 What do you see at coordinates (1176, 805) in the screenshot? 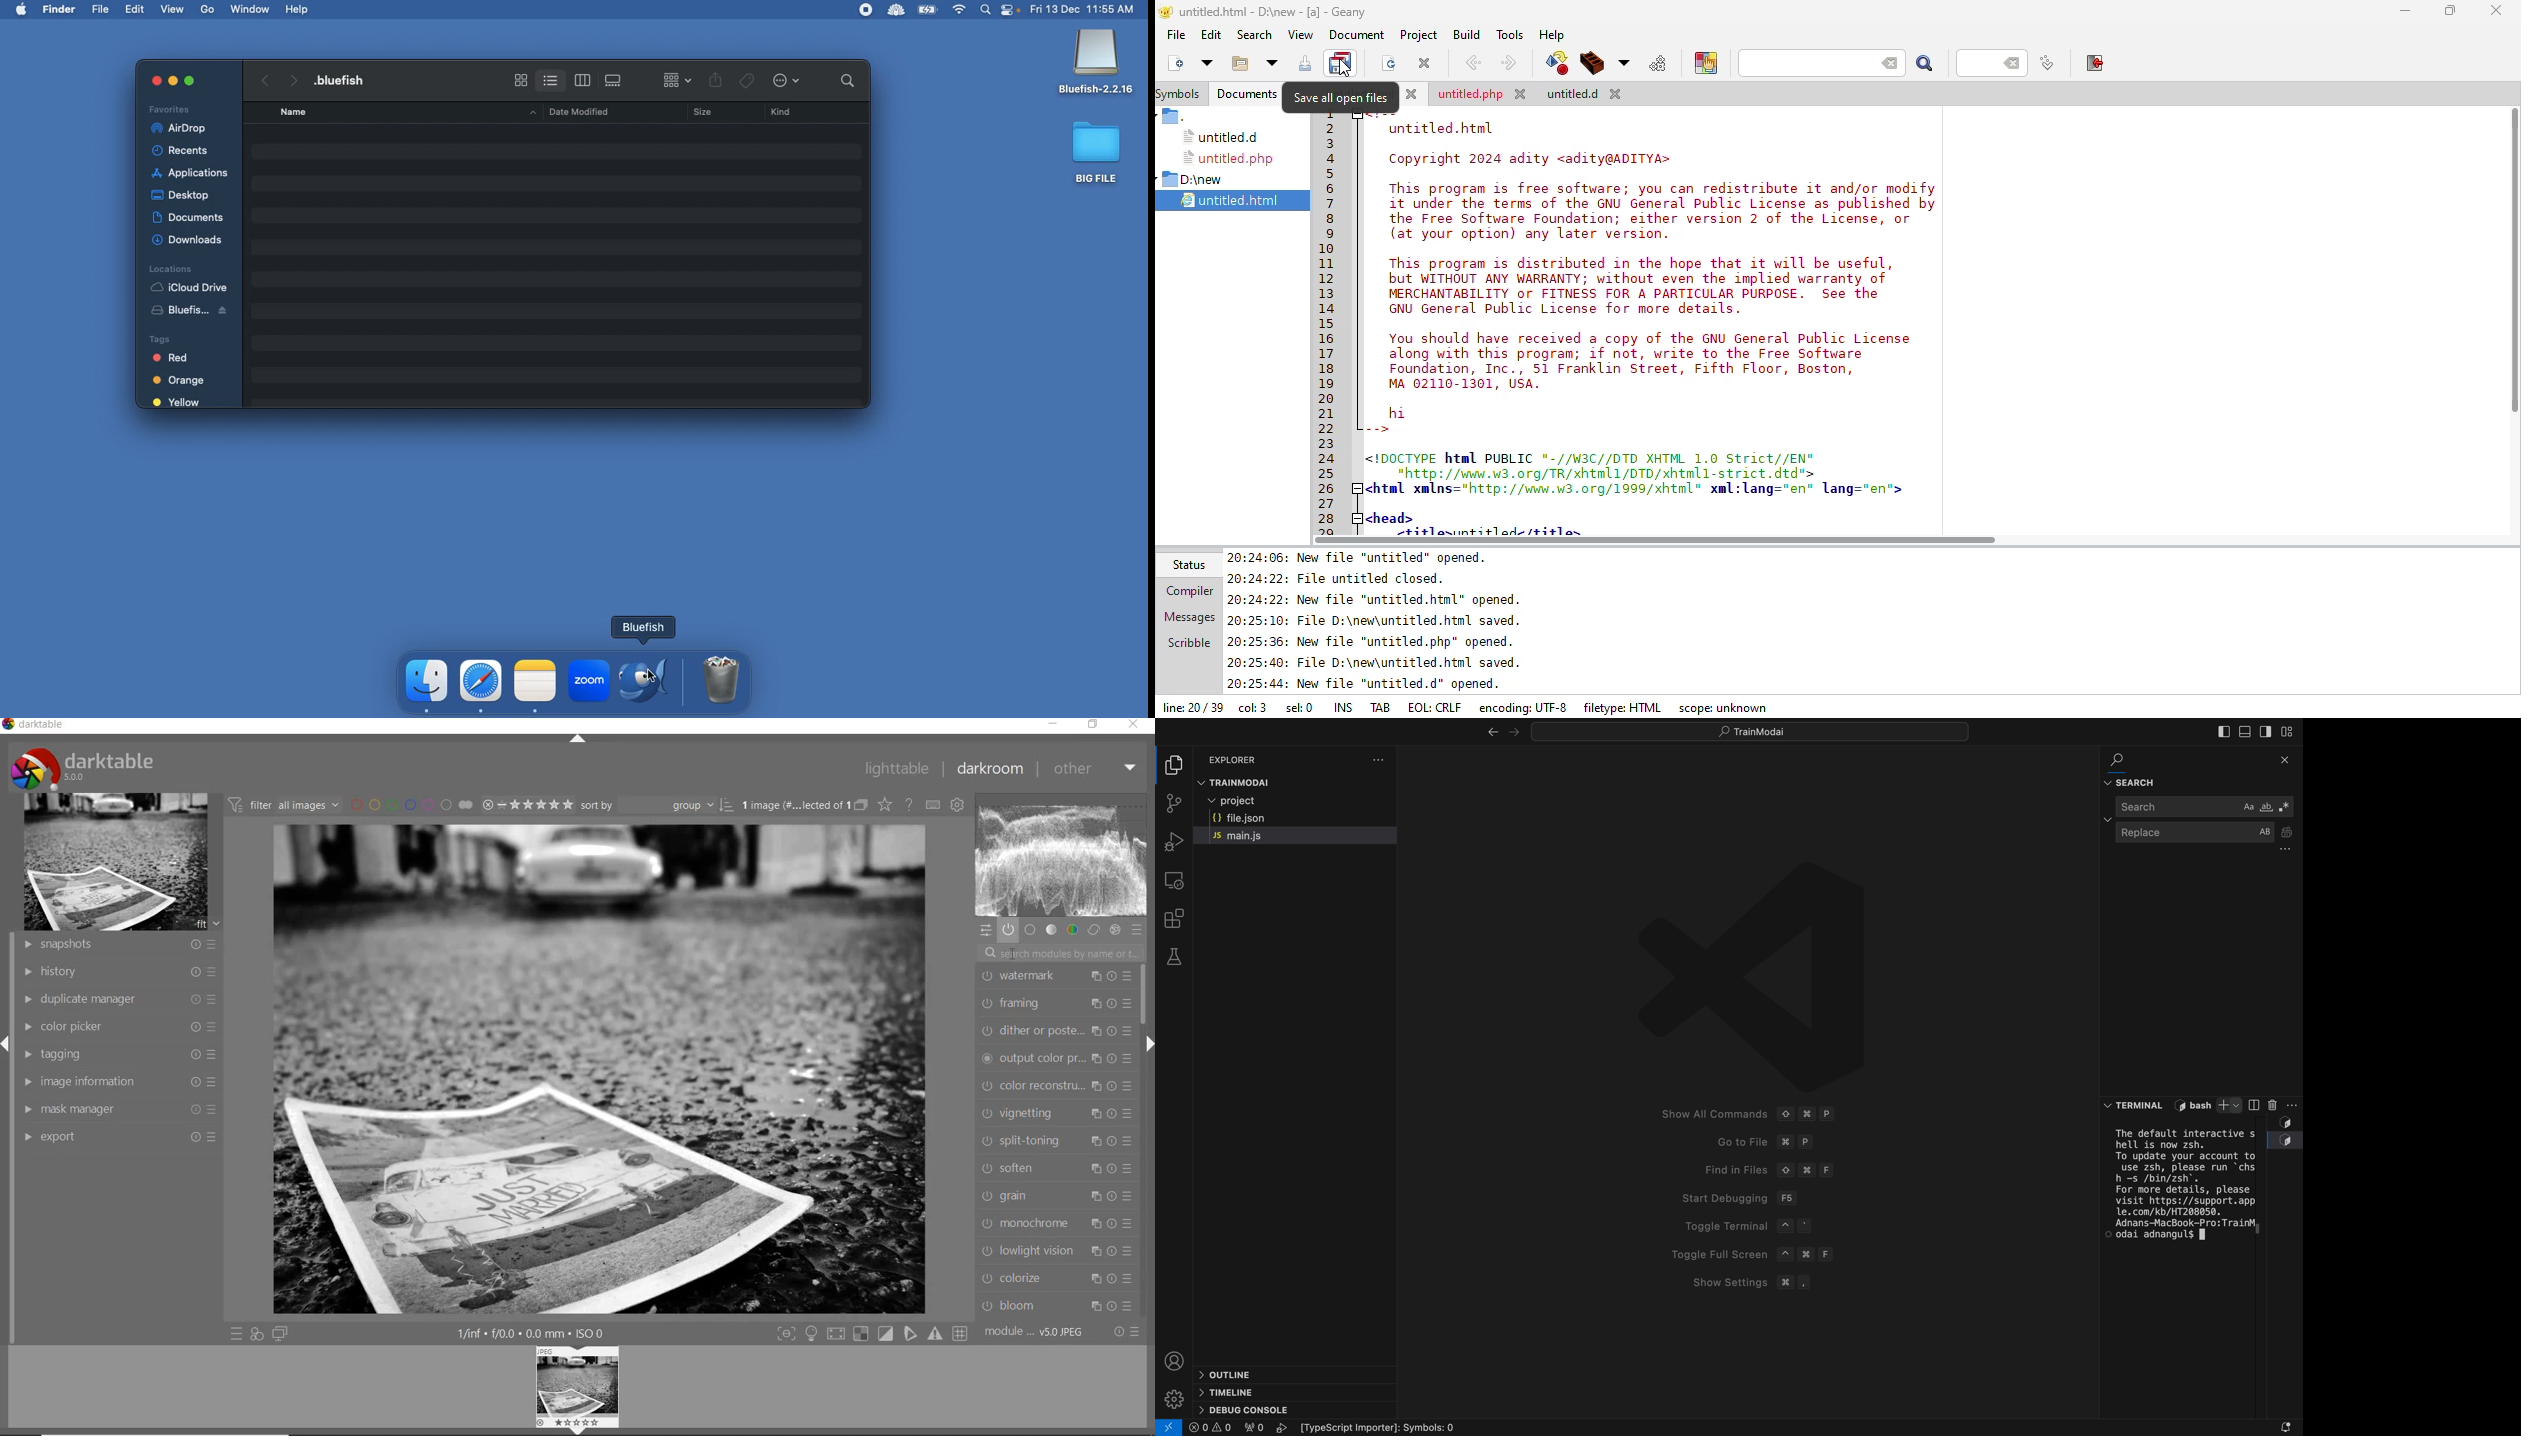
I see `git` at bounding box center [1176, 805].